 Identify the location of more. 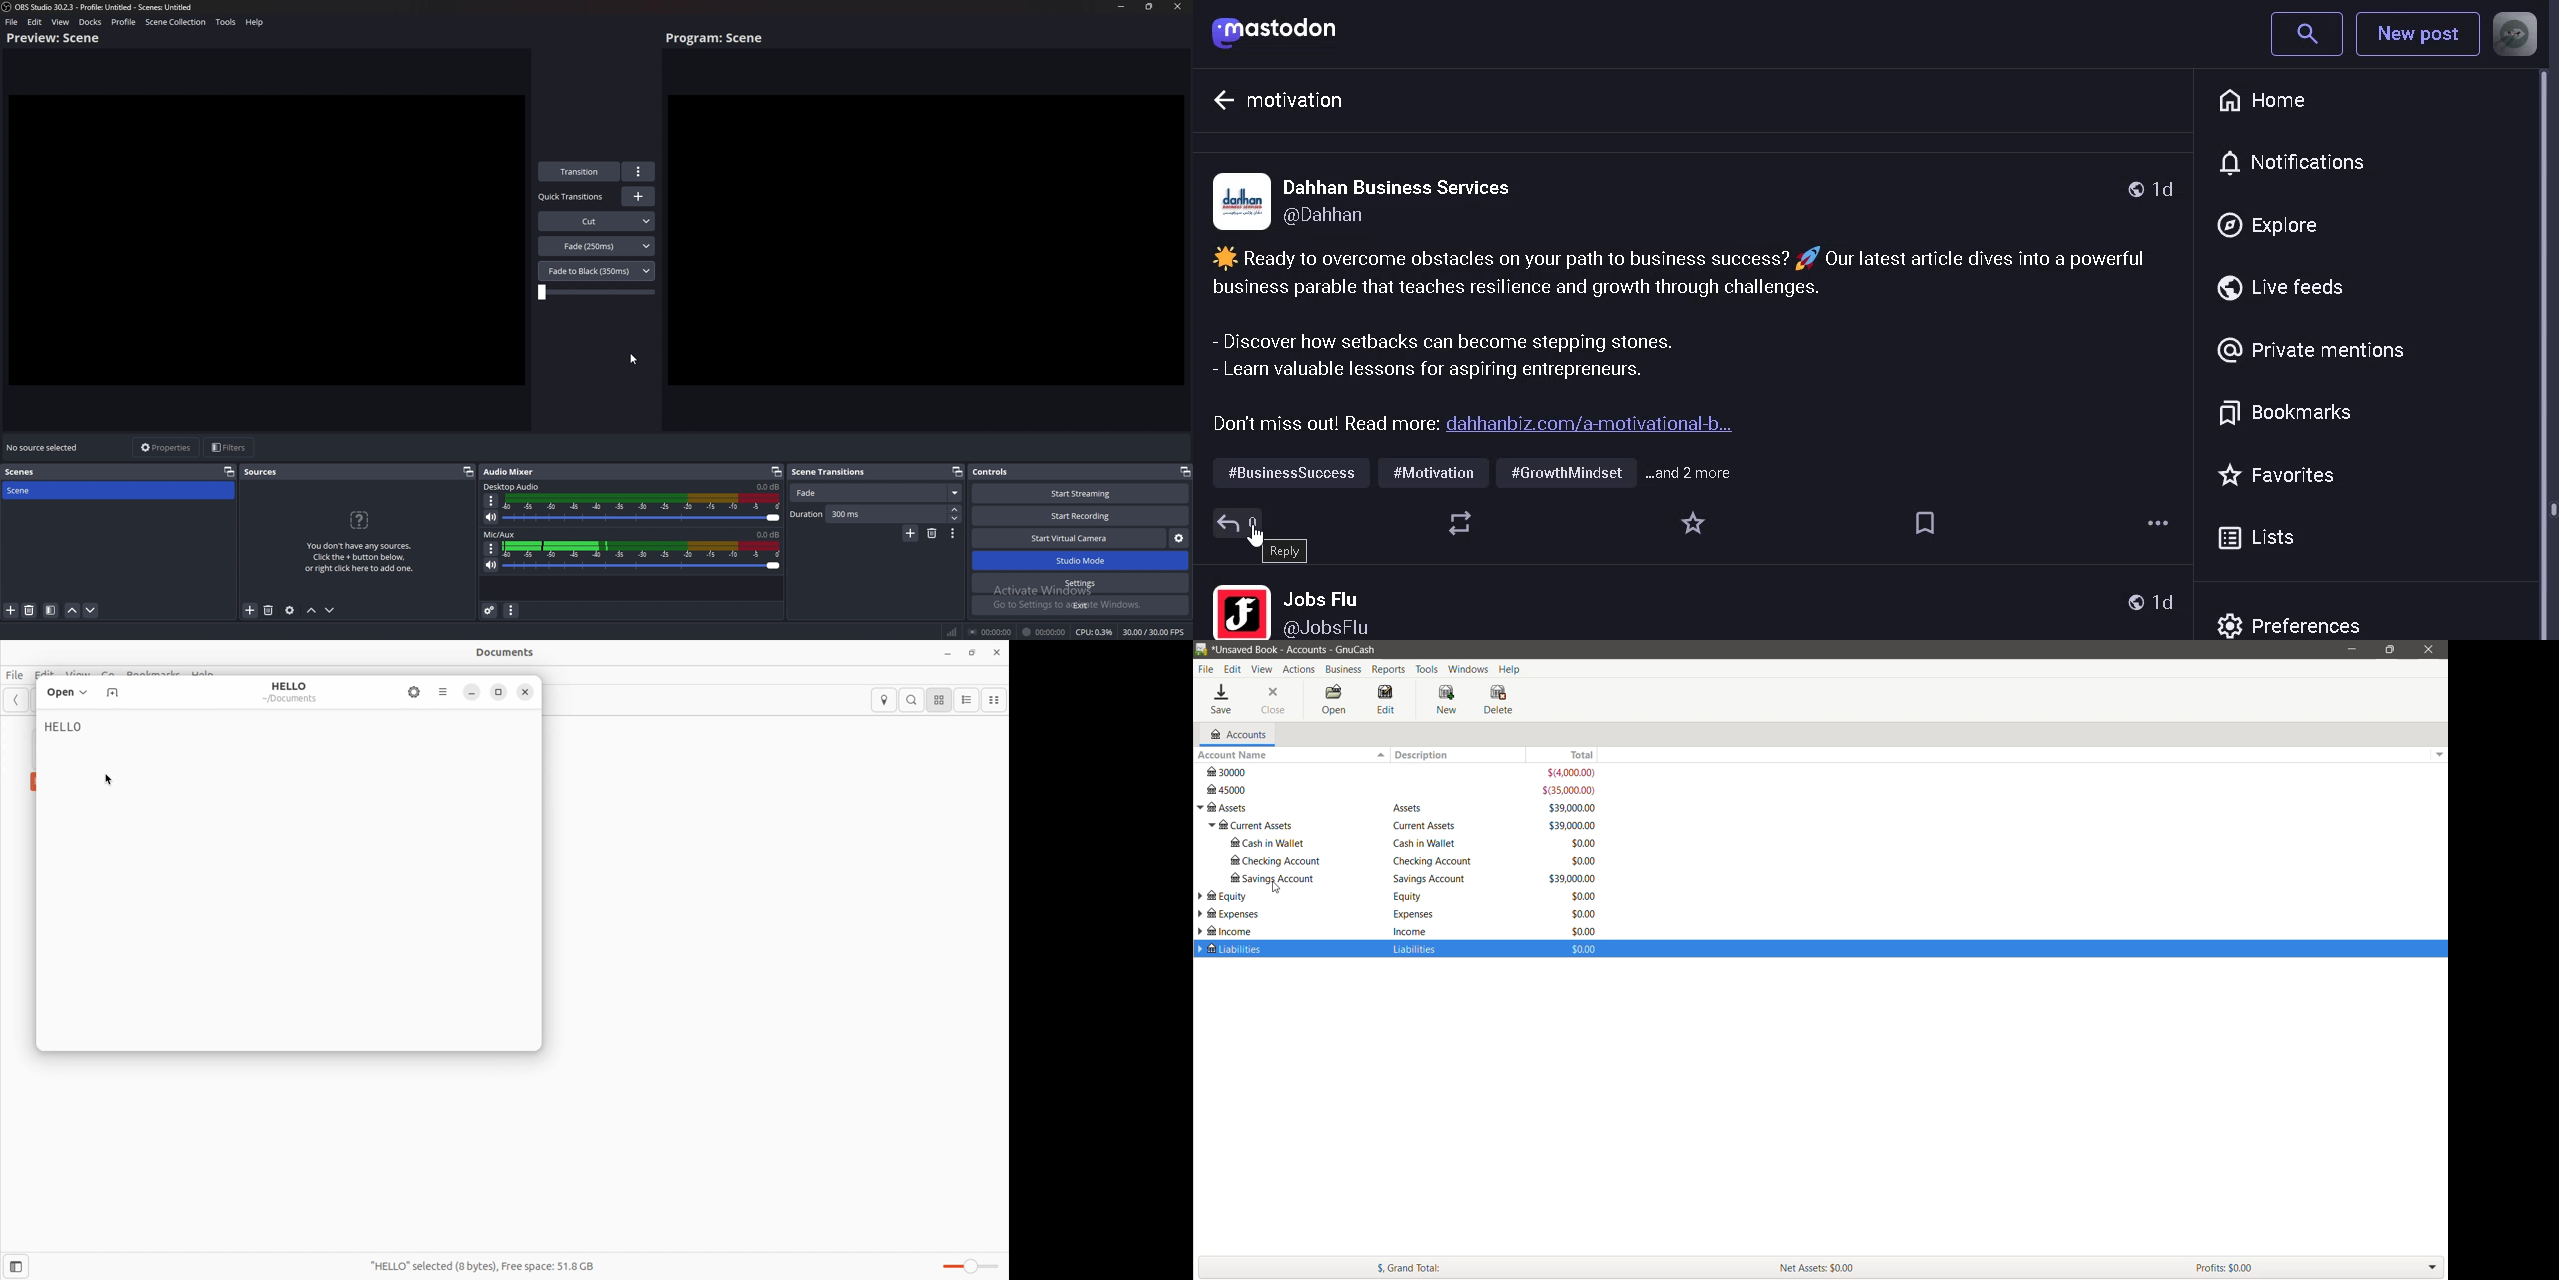
(2156, 525).